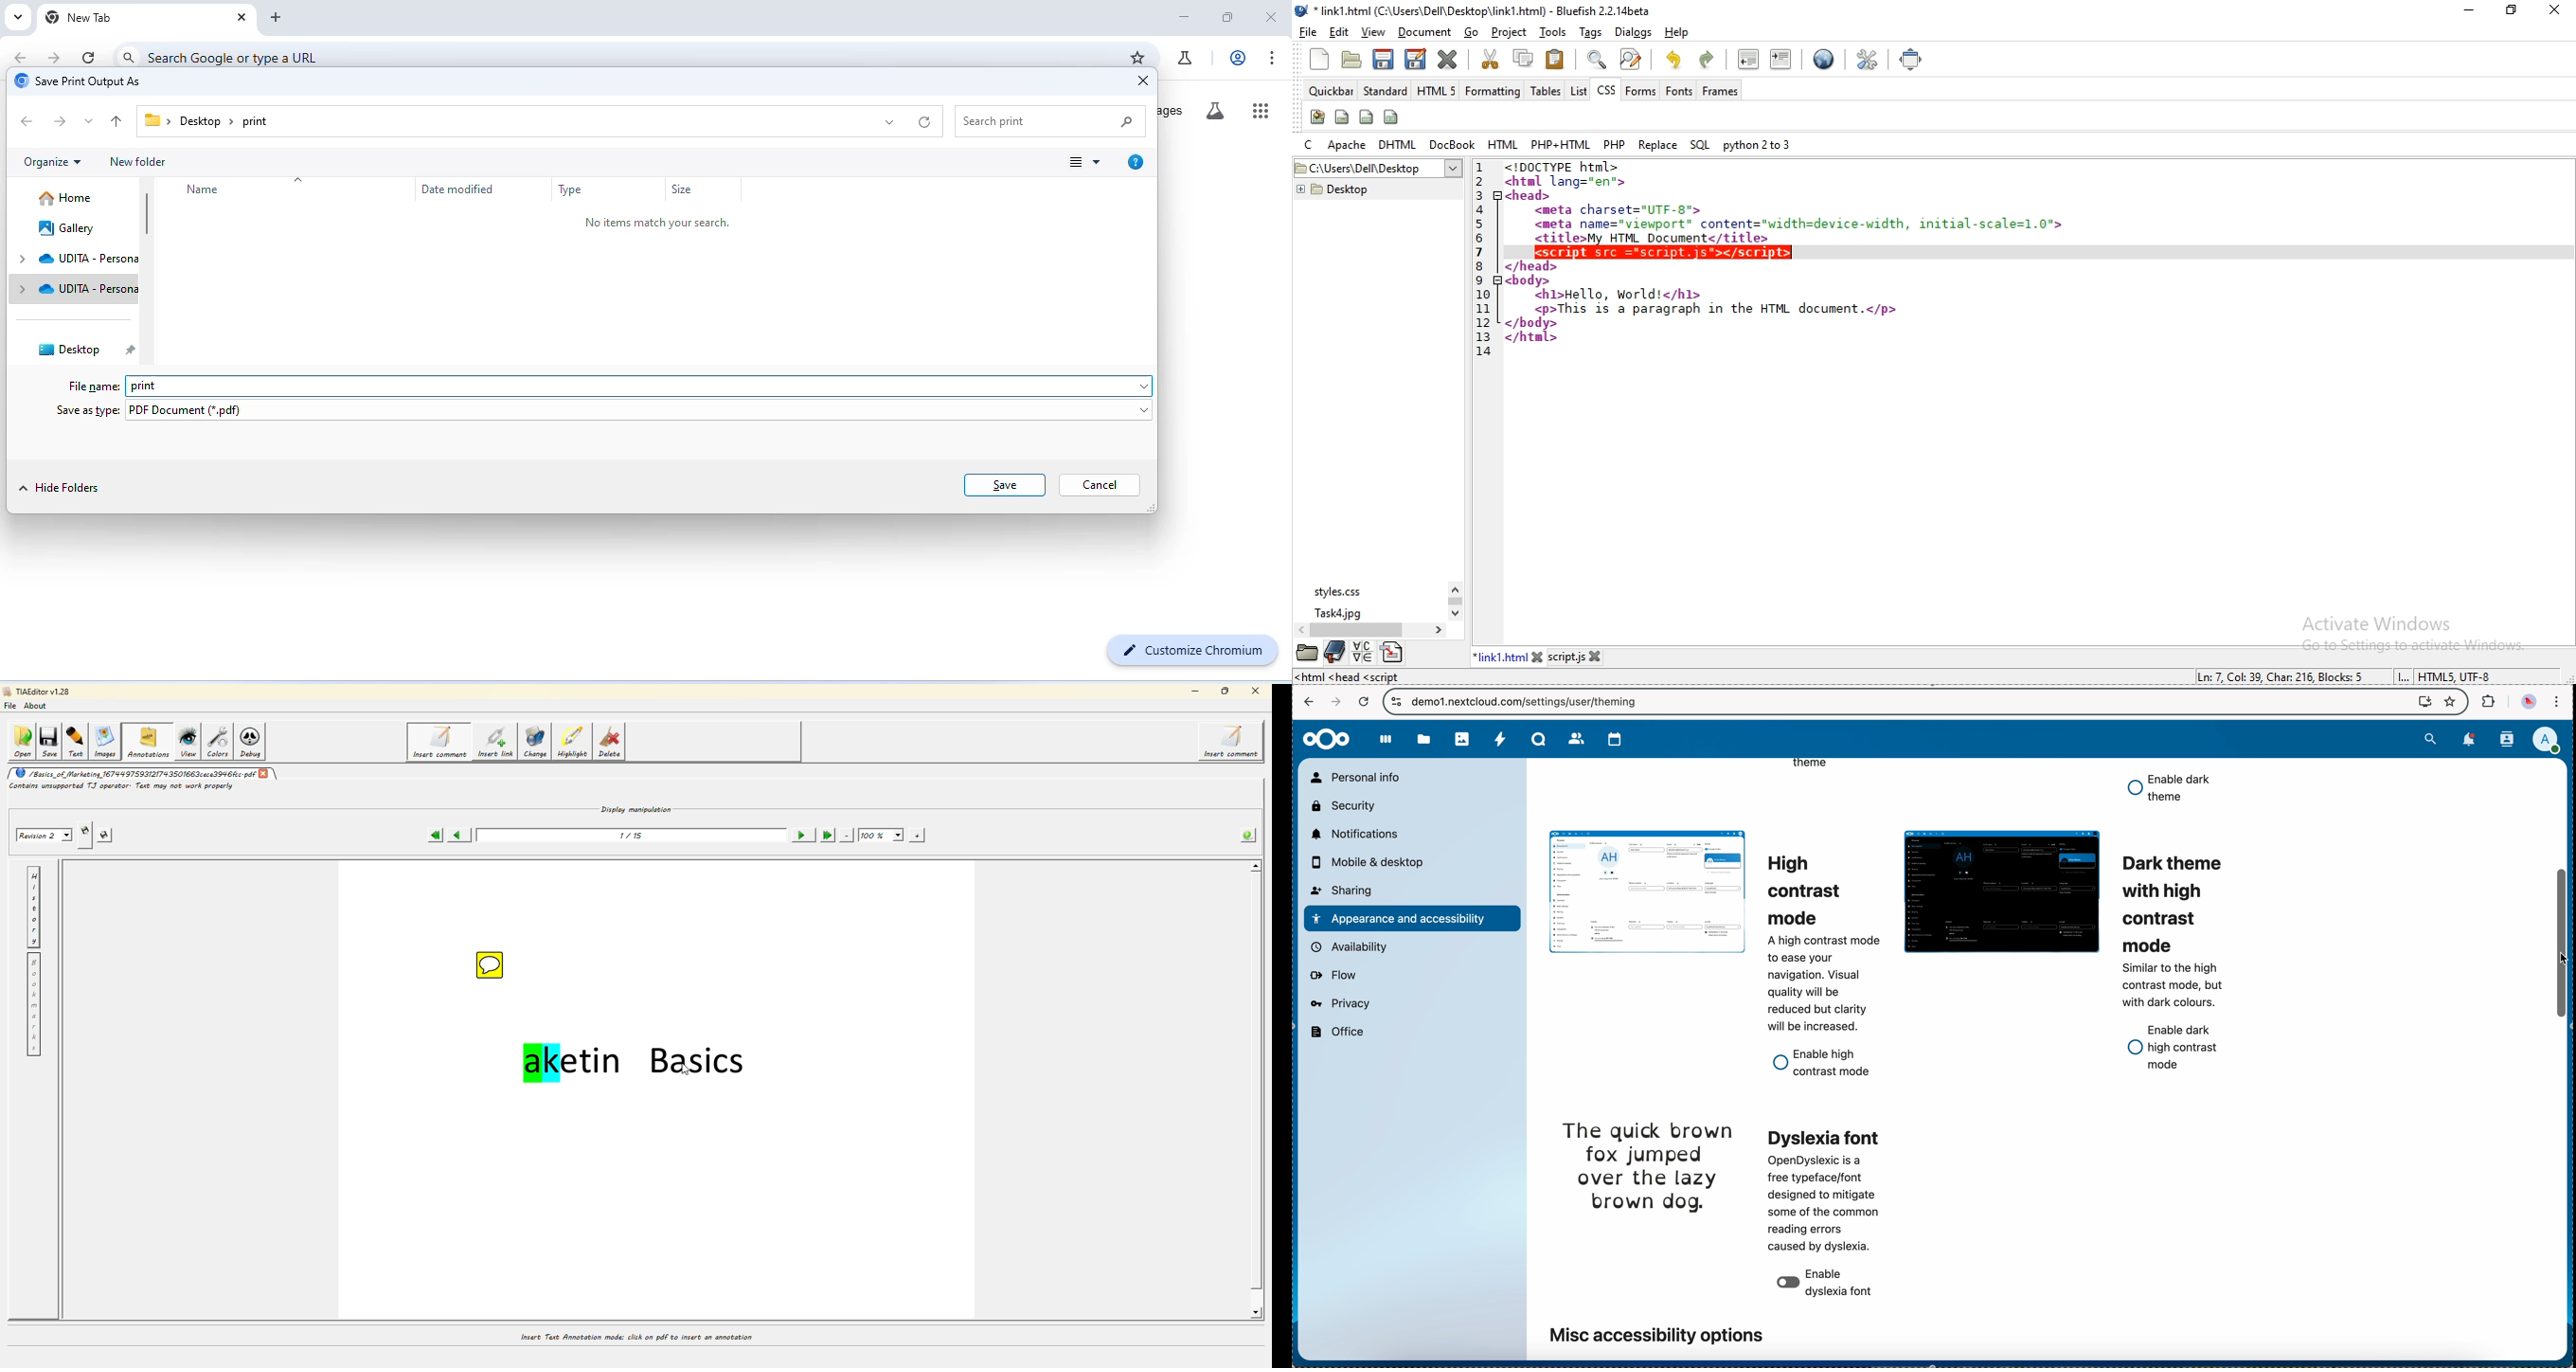 This screenshot has height=1372, width=2576. I want to click on code, so click(1788, 202).